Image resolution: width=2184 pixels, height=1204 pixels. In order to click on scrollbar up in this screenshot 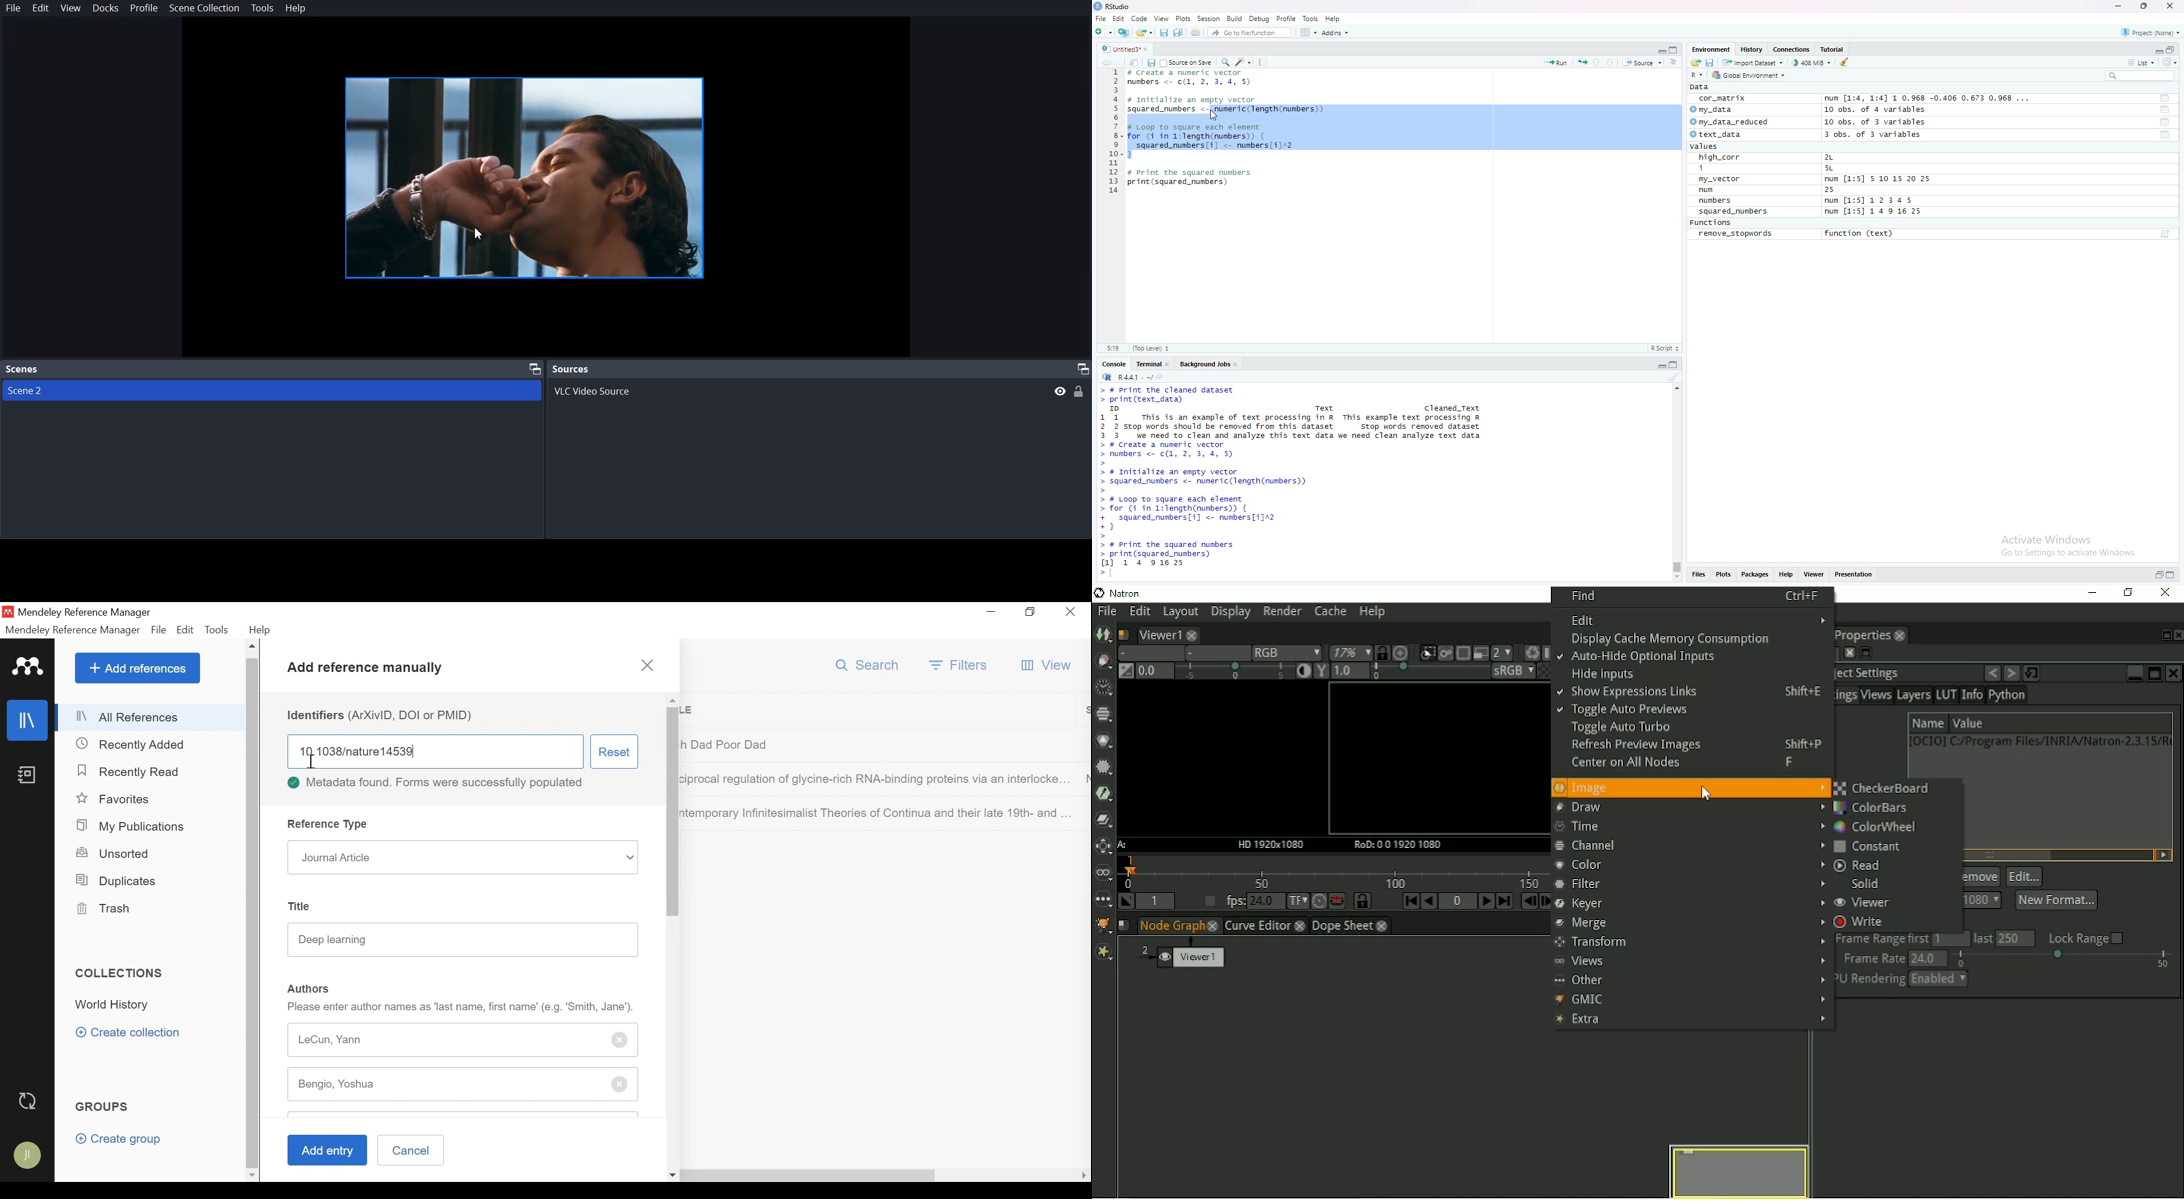, I will do `click(1676, 387)`.